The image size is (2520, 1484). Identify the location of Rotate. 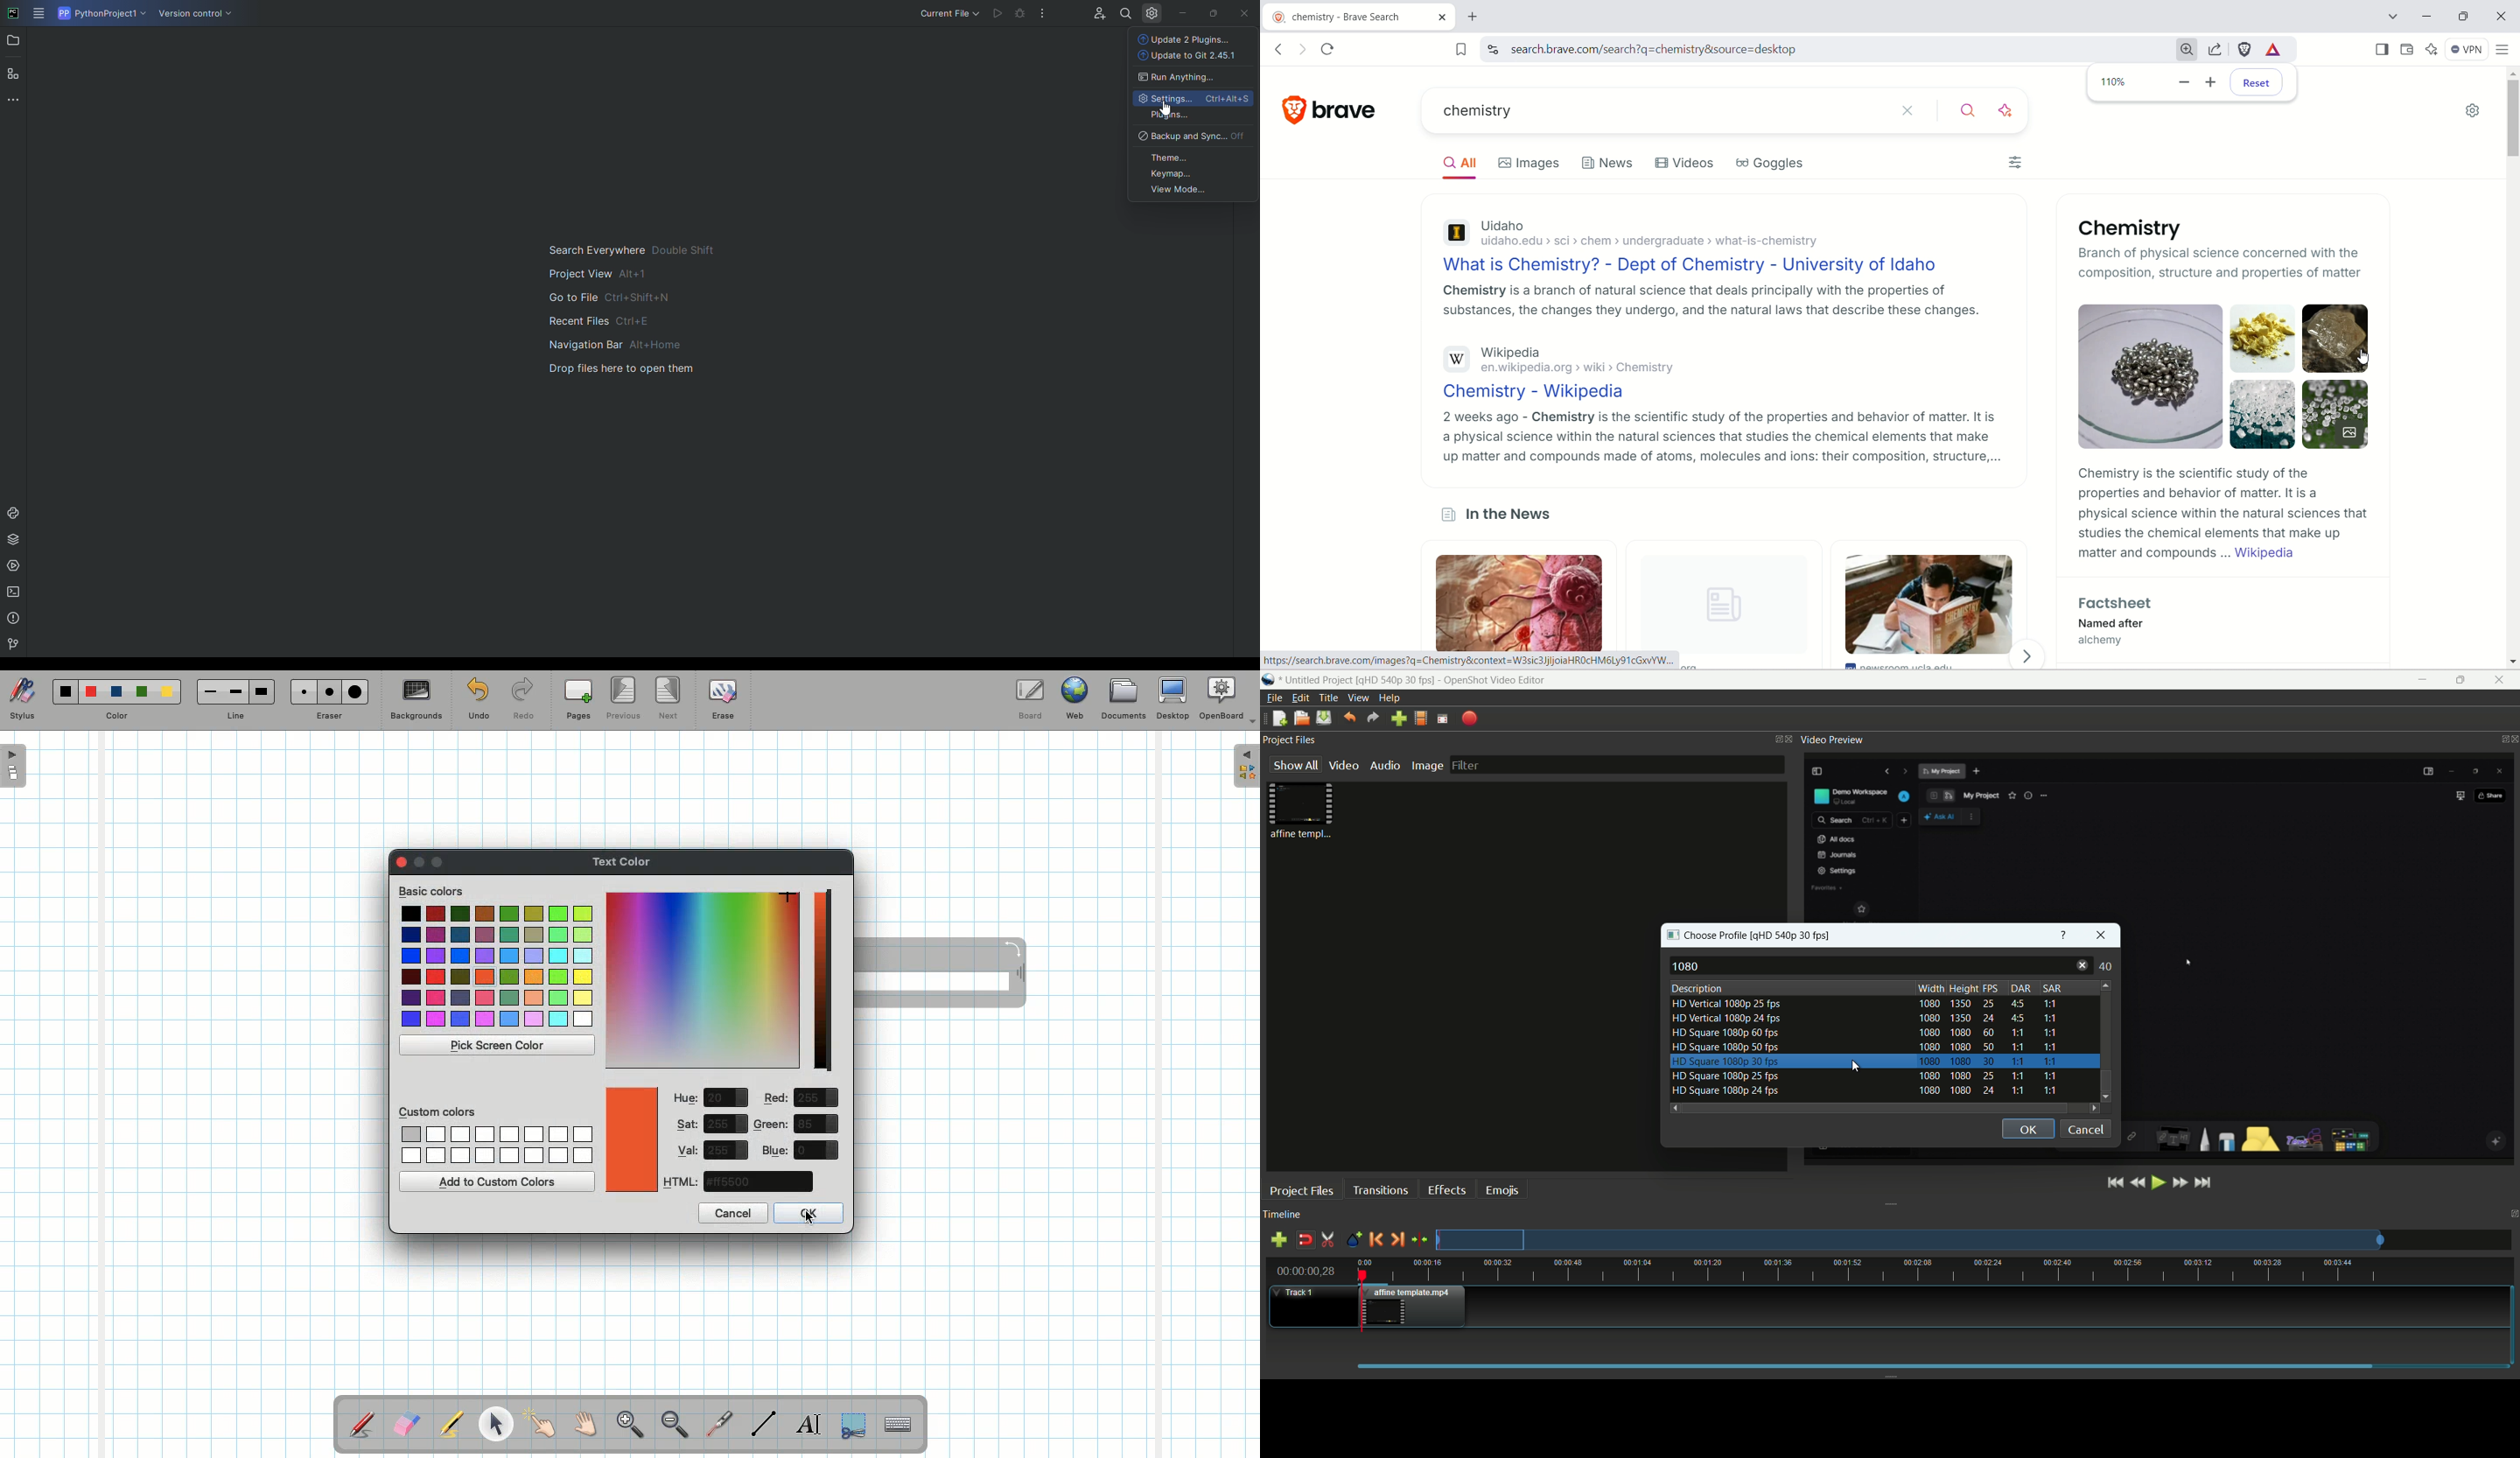
(1012, 948).